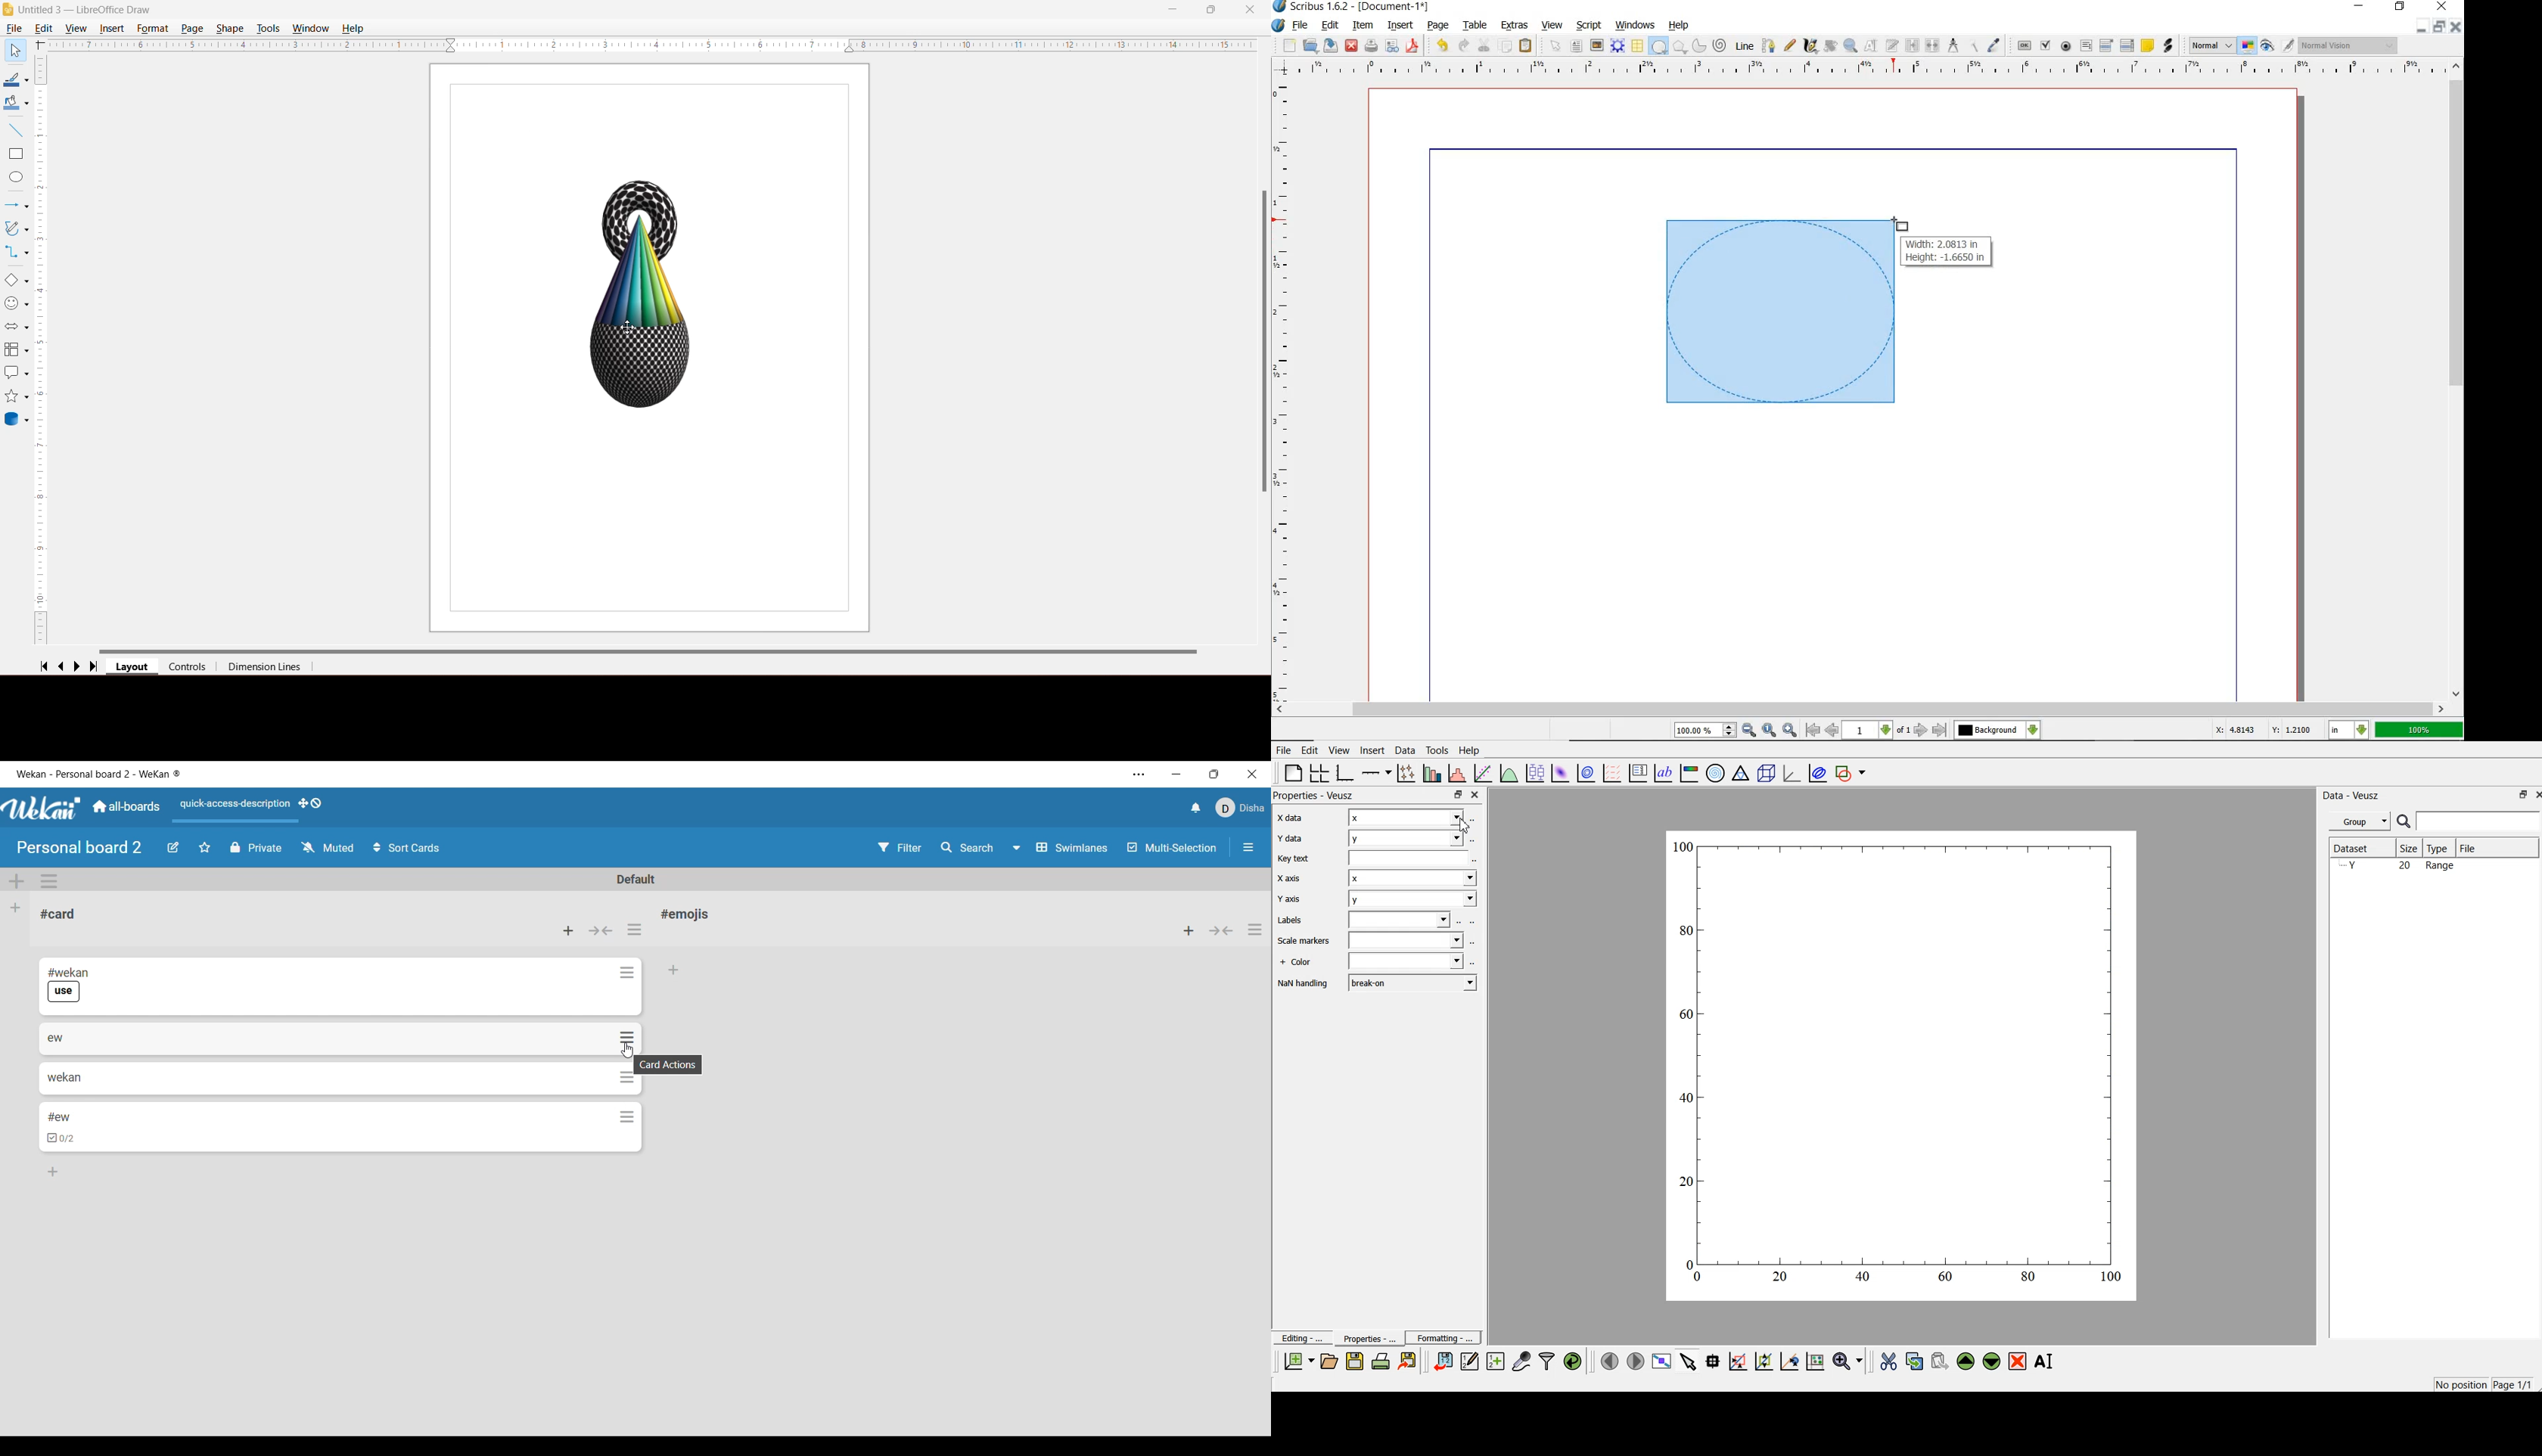  Describe the element at coordinates (627, 1079) in the screenshot. I see `Card actions for respective card` at that location.